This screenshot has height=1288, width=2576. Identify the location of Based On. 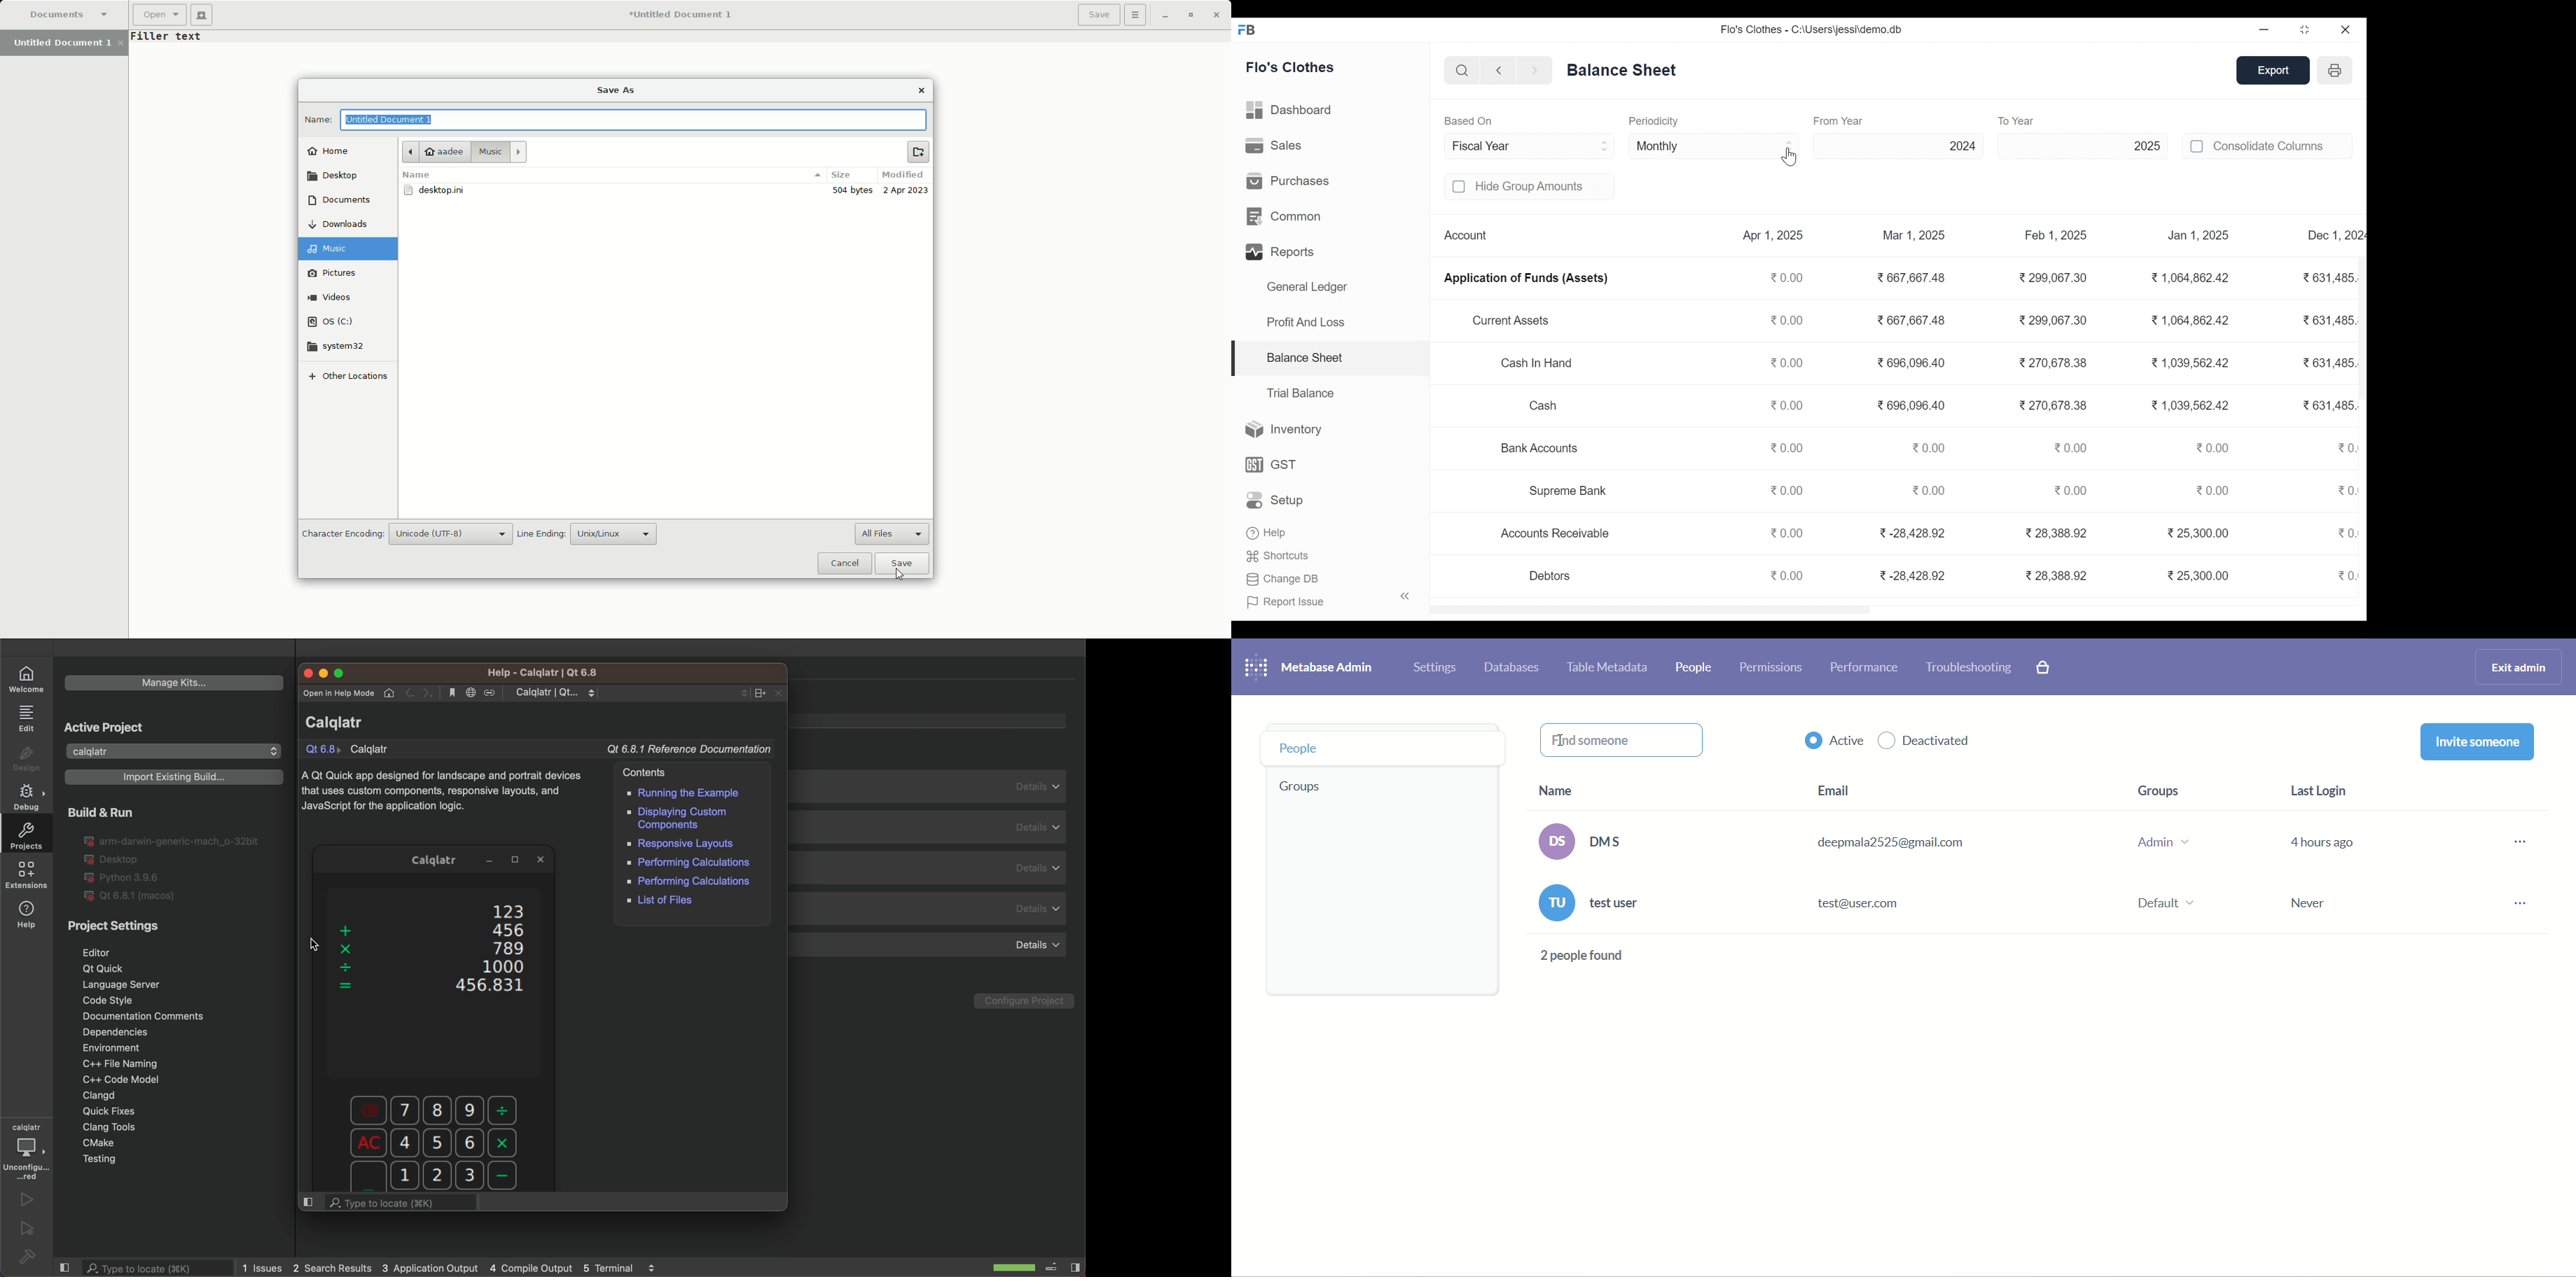
(1468, 121).